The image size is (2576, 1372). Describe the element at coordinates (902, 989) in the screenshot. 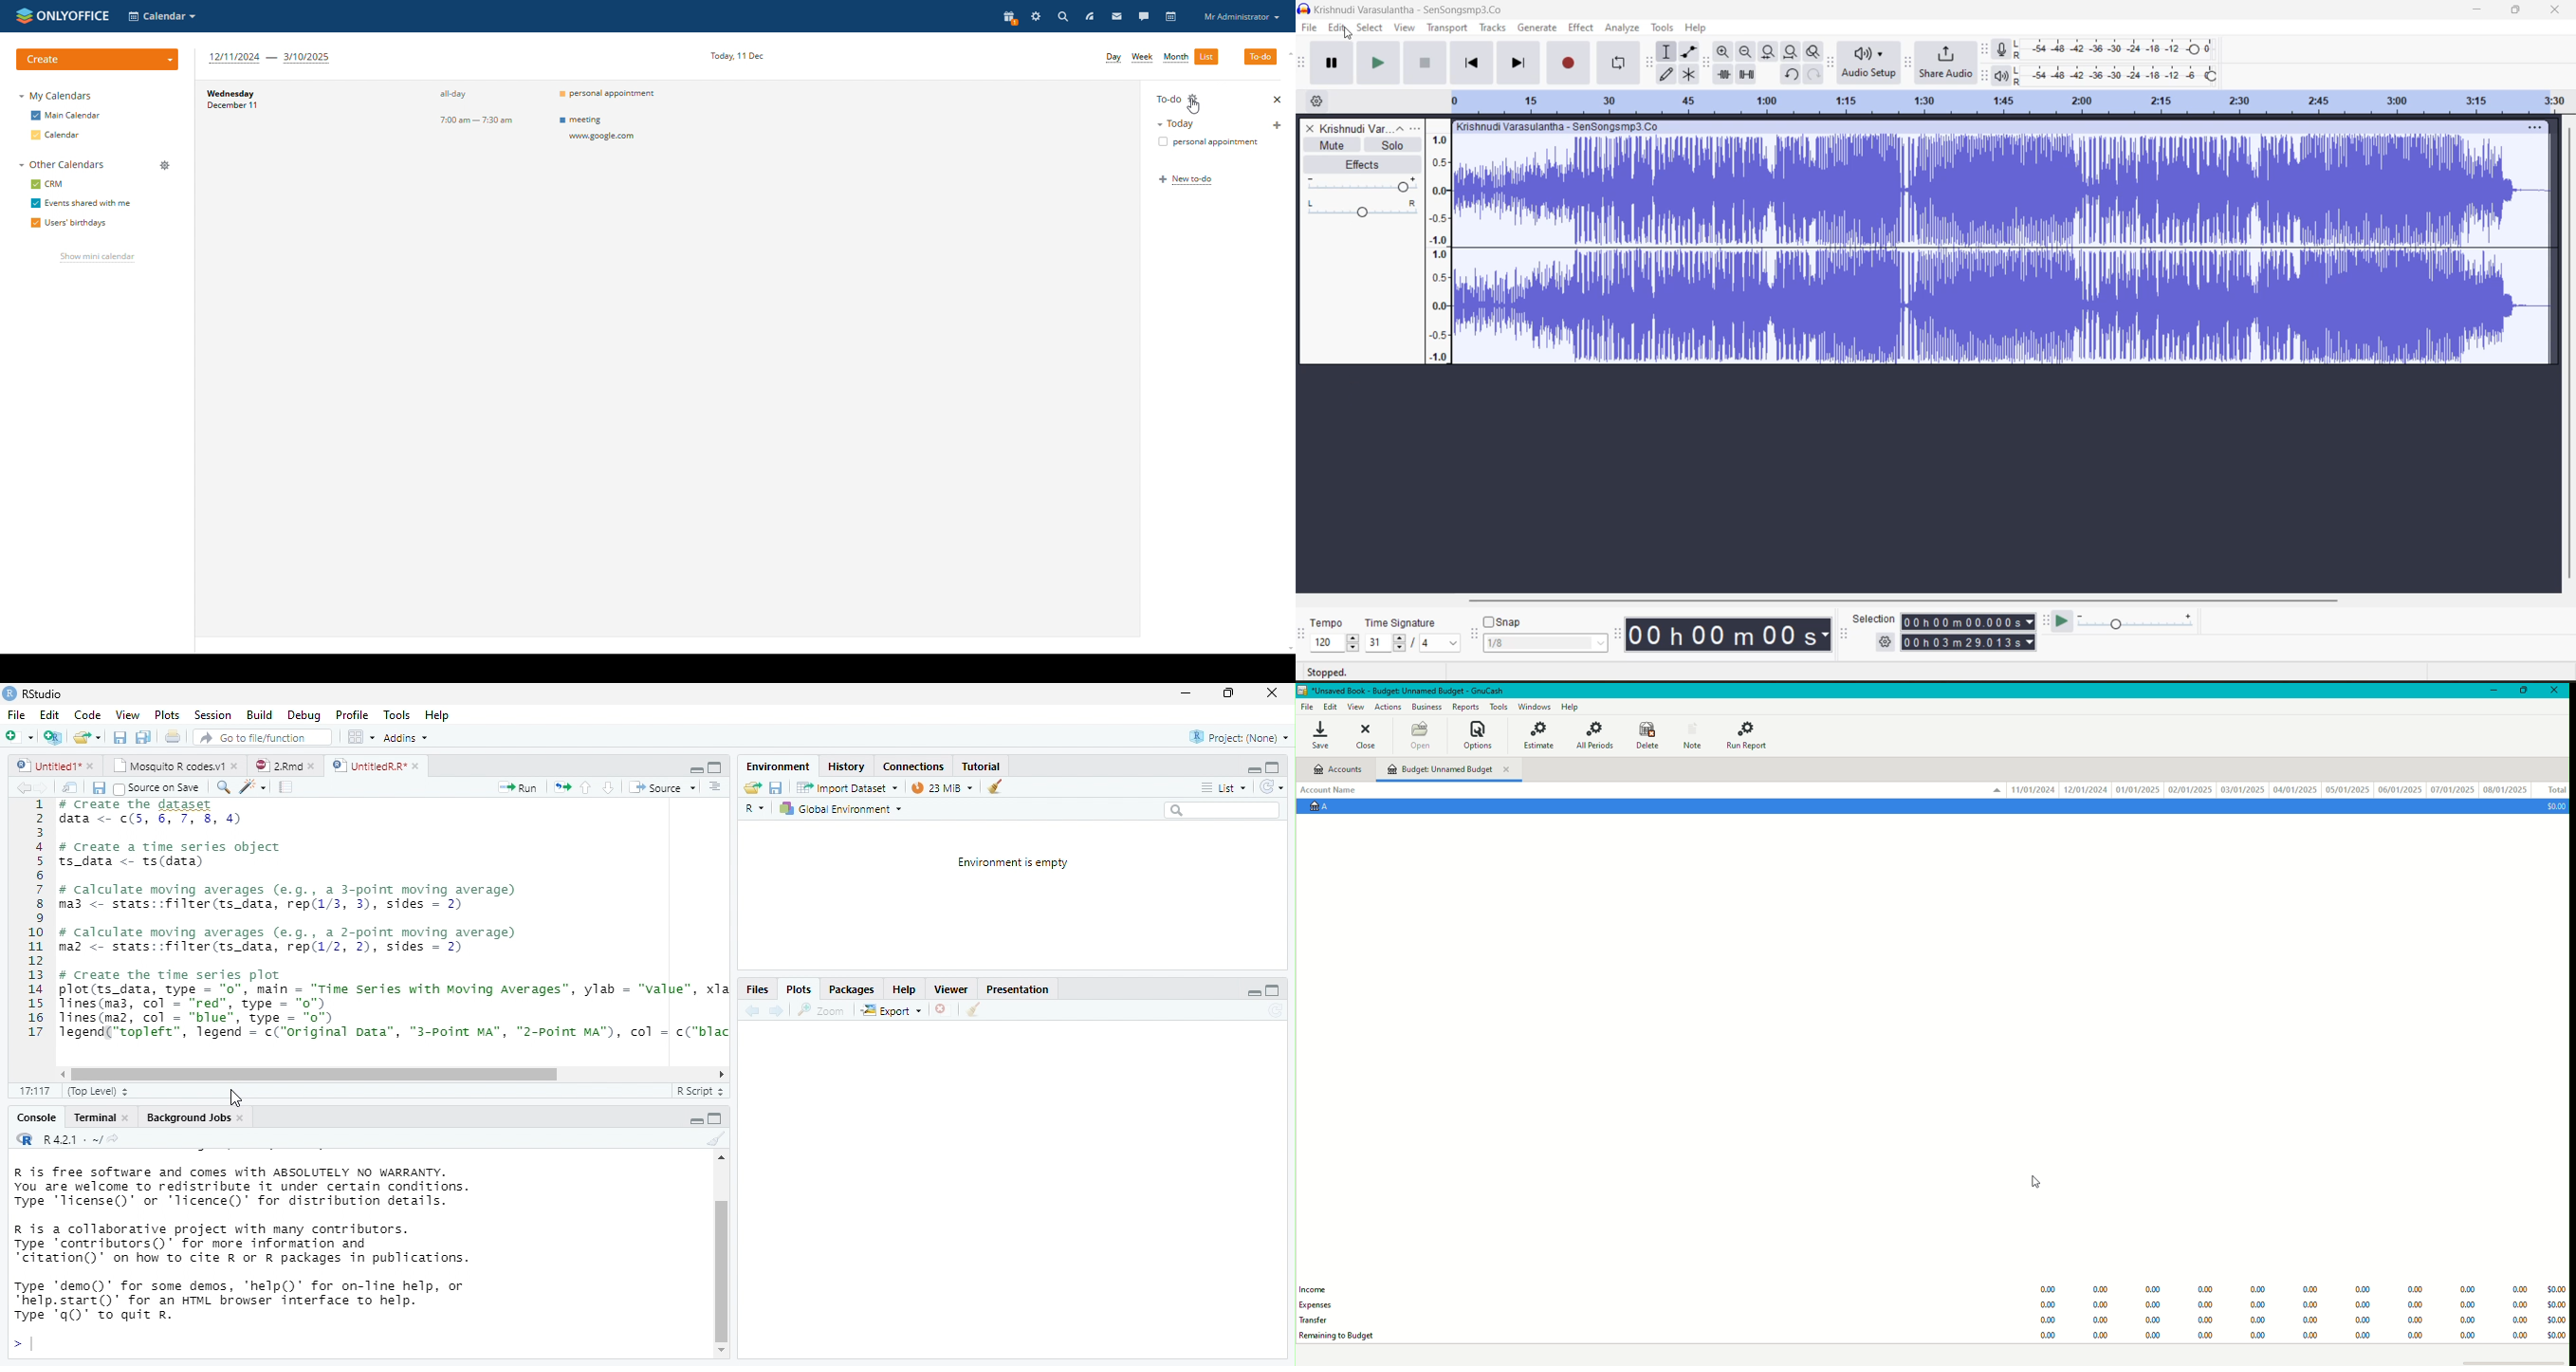

I see `Help` at that location.